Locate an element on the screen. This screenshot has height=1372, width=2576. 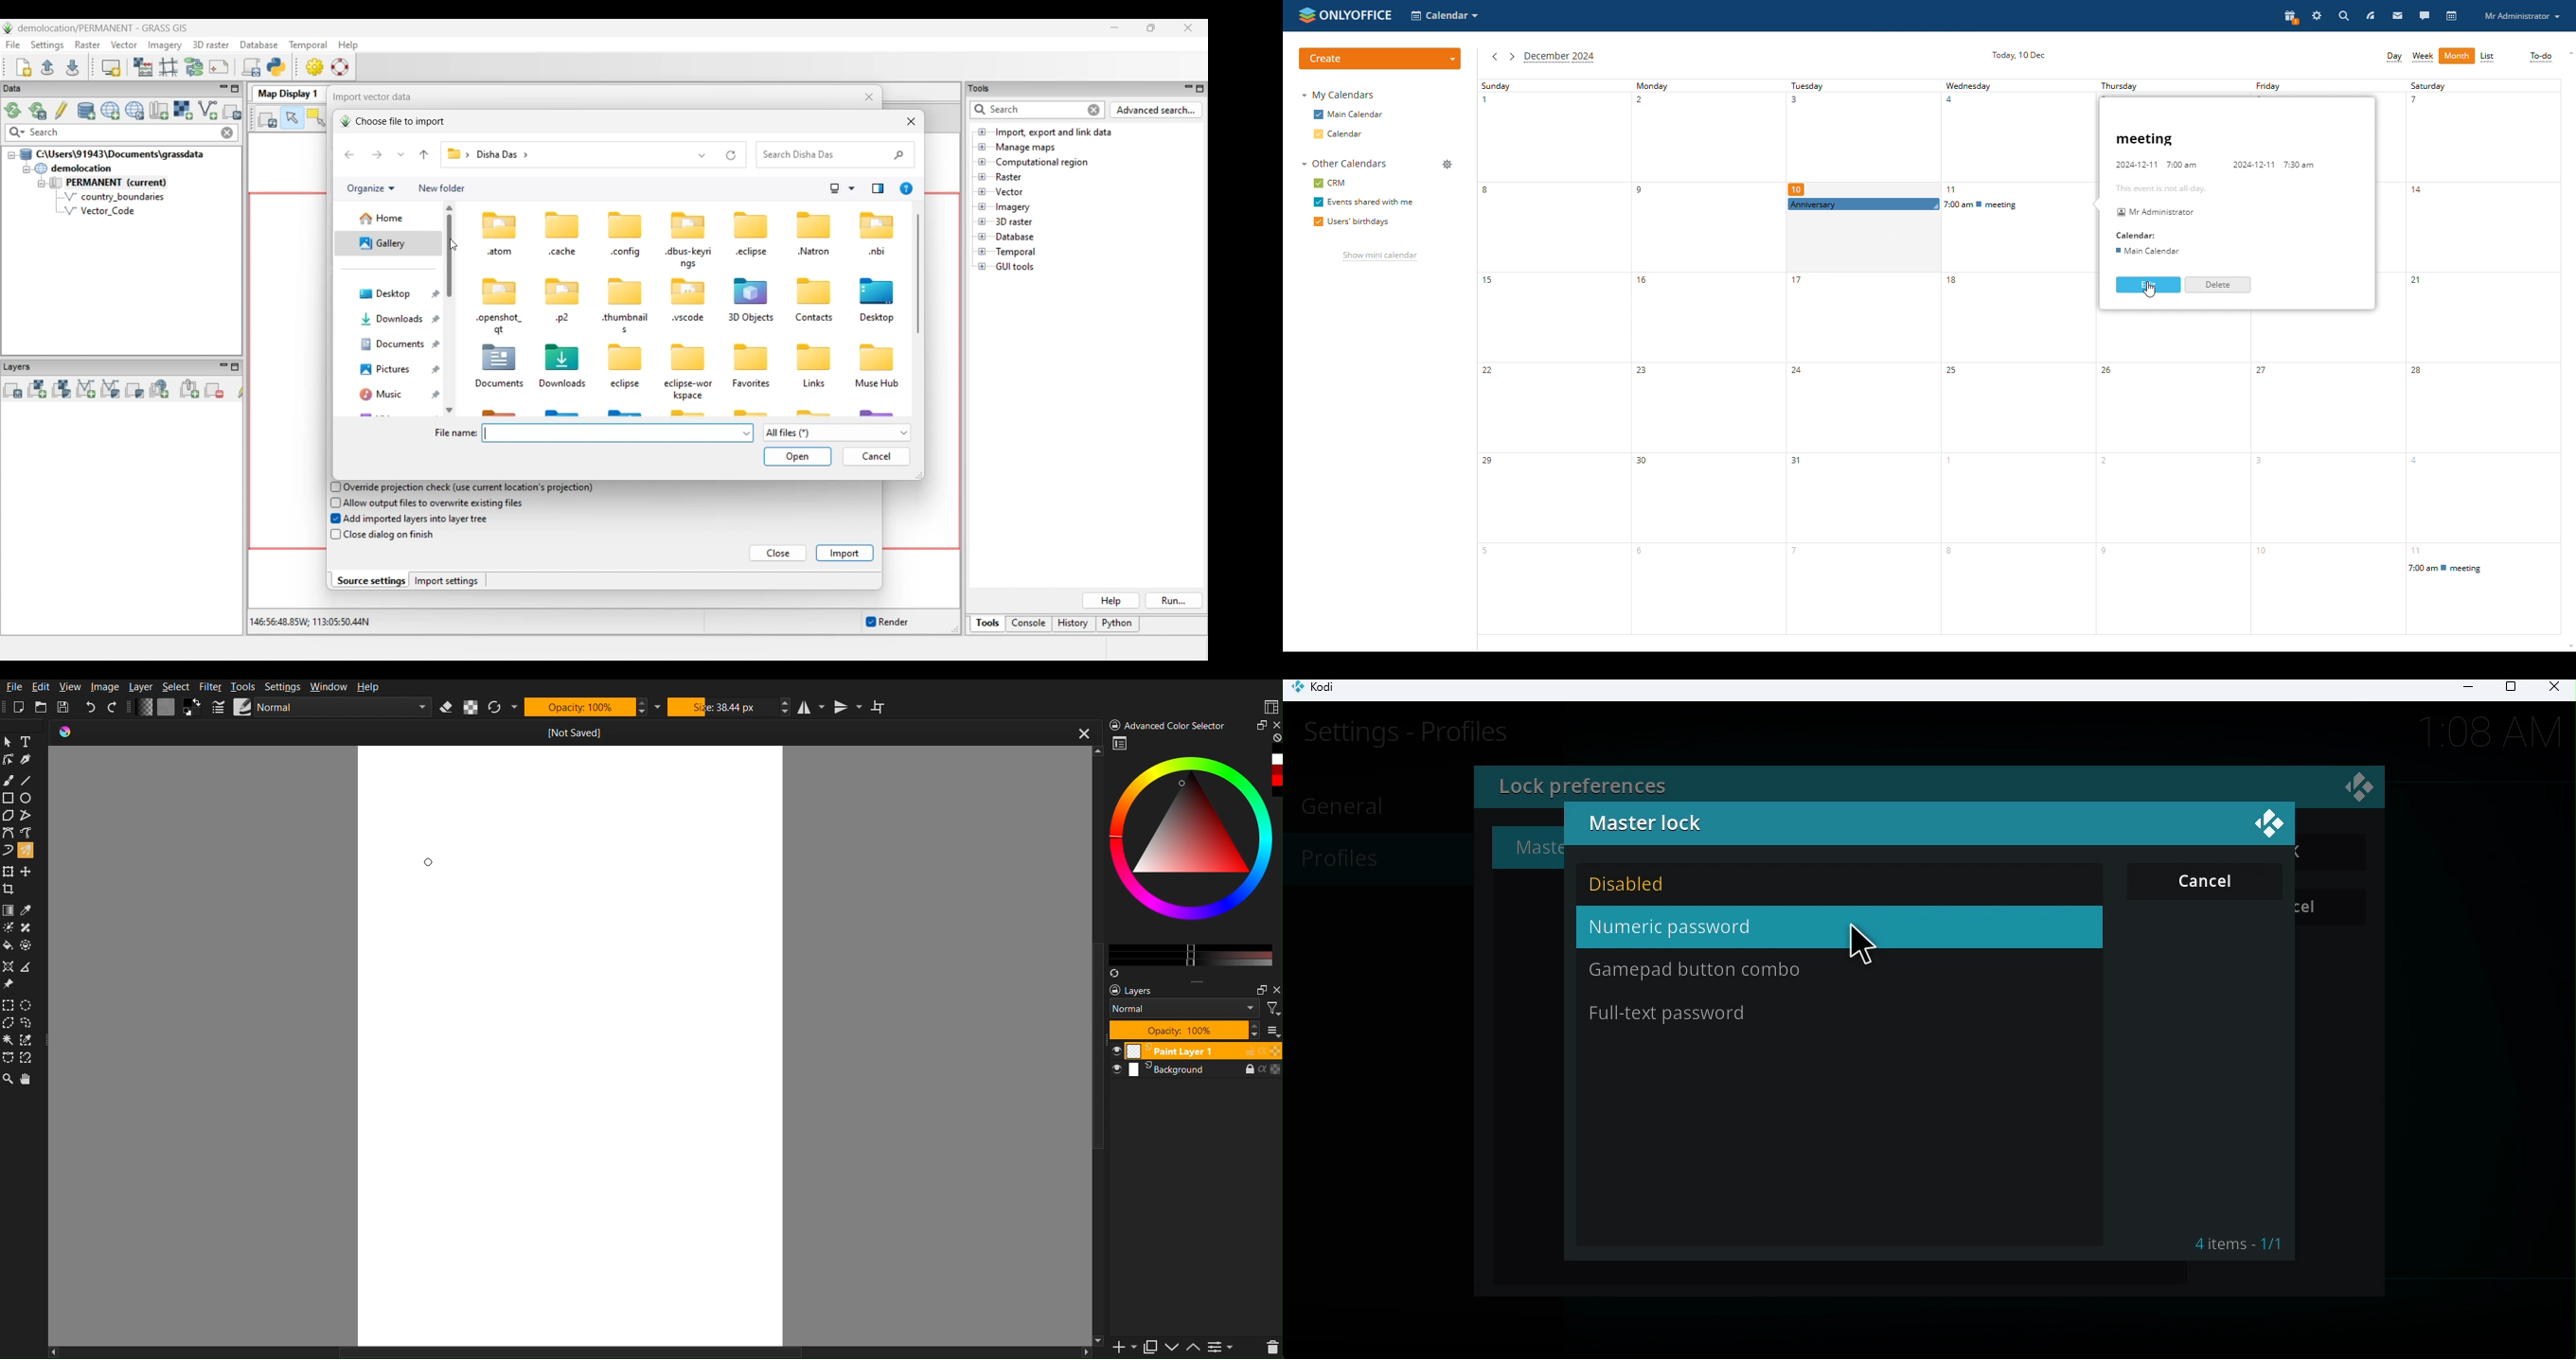
Close is located at coordinates (2272, 823).